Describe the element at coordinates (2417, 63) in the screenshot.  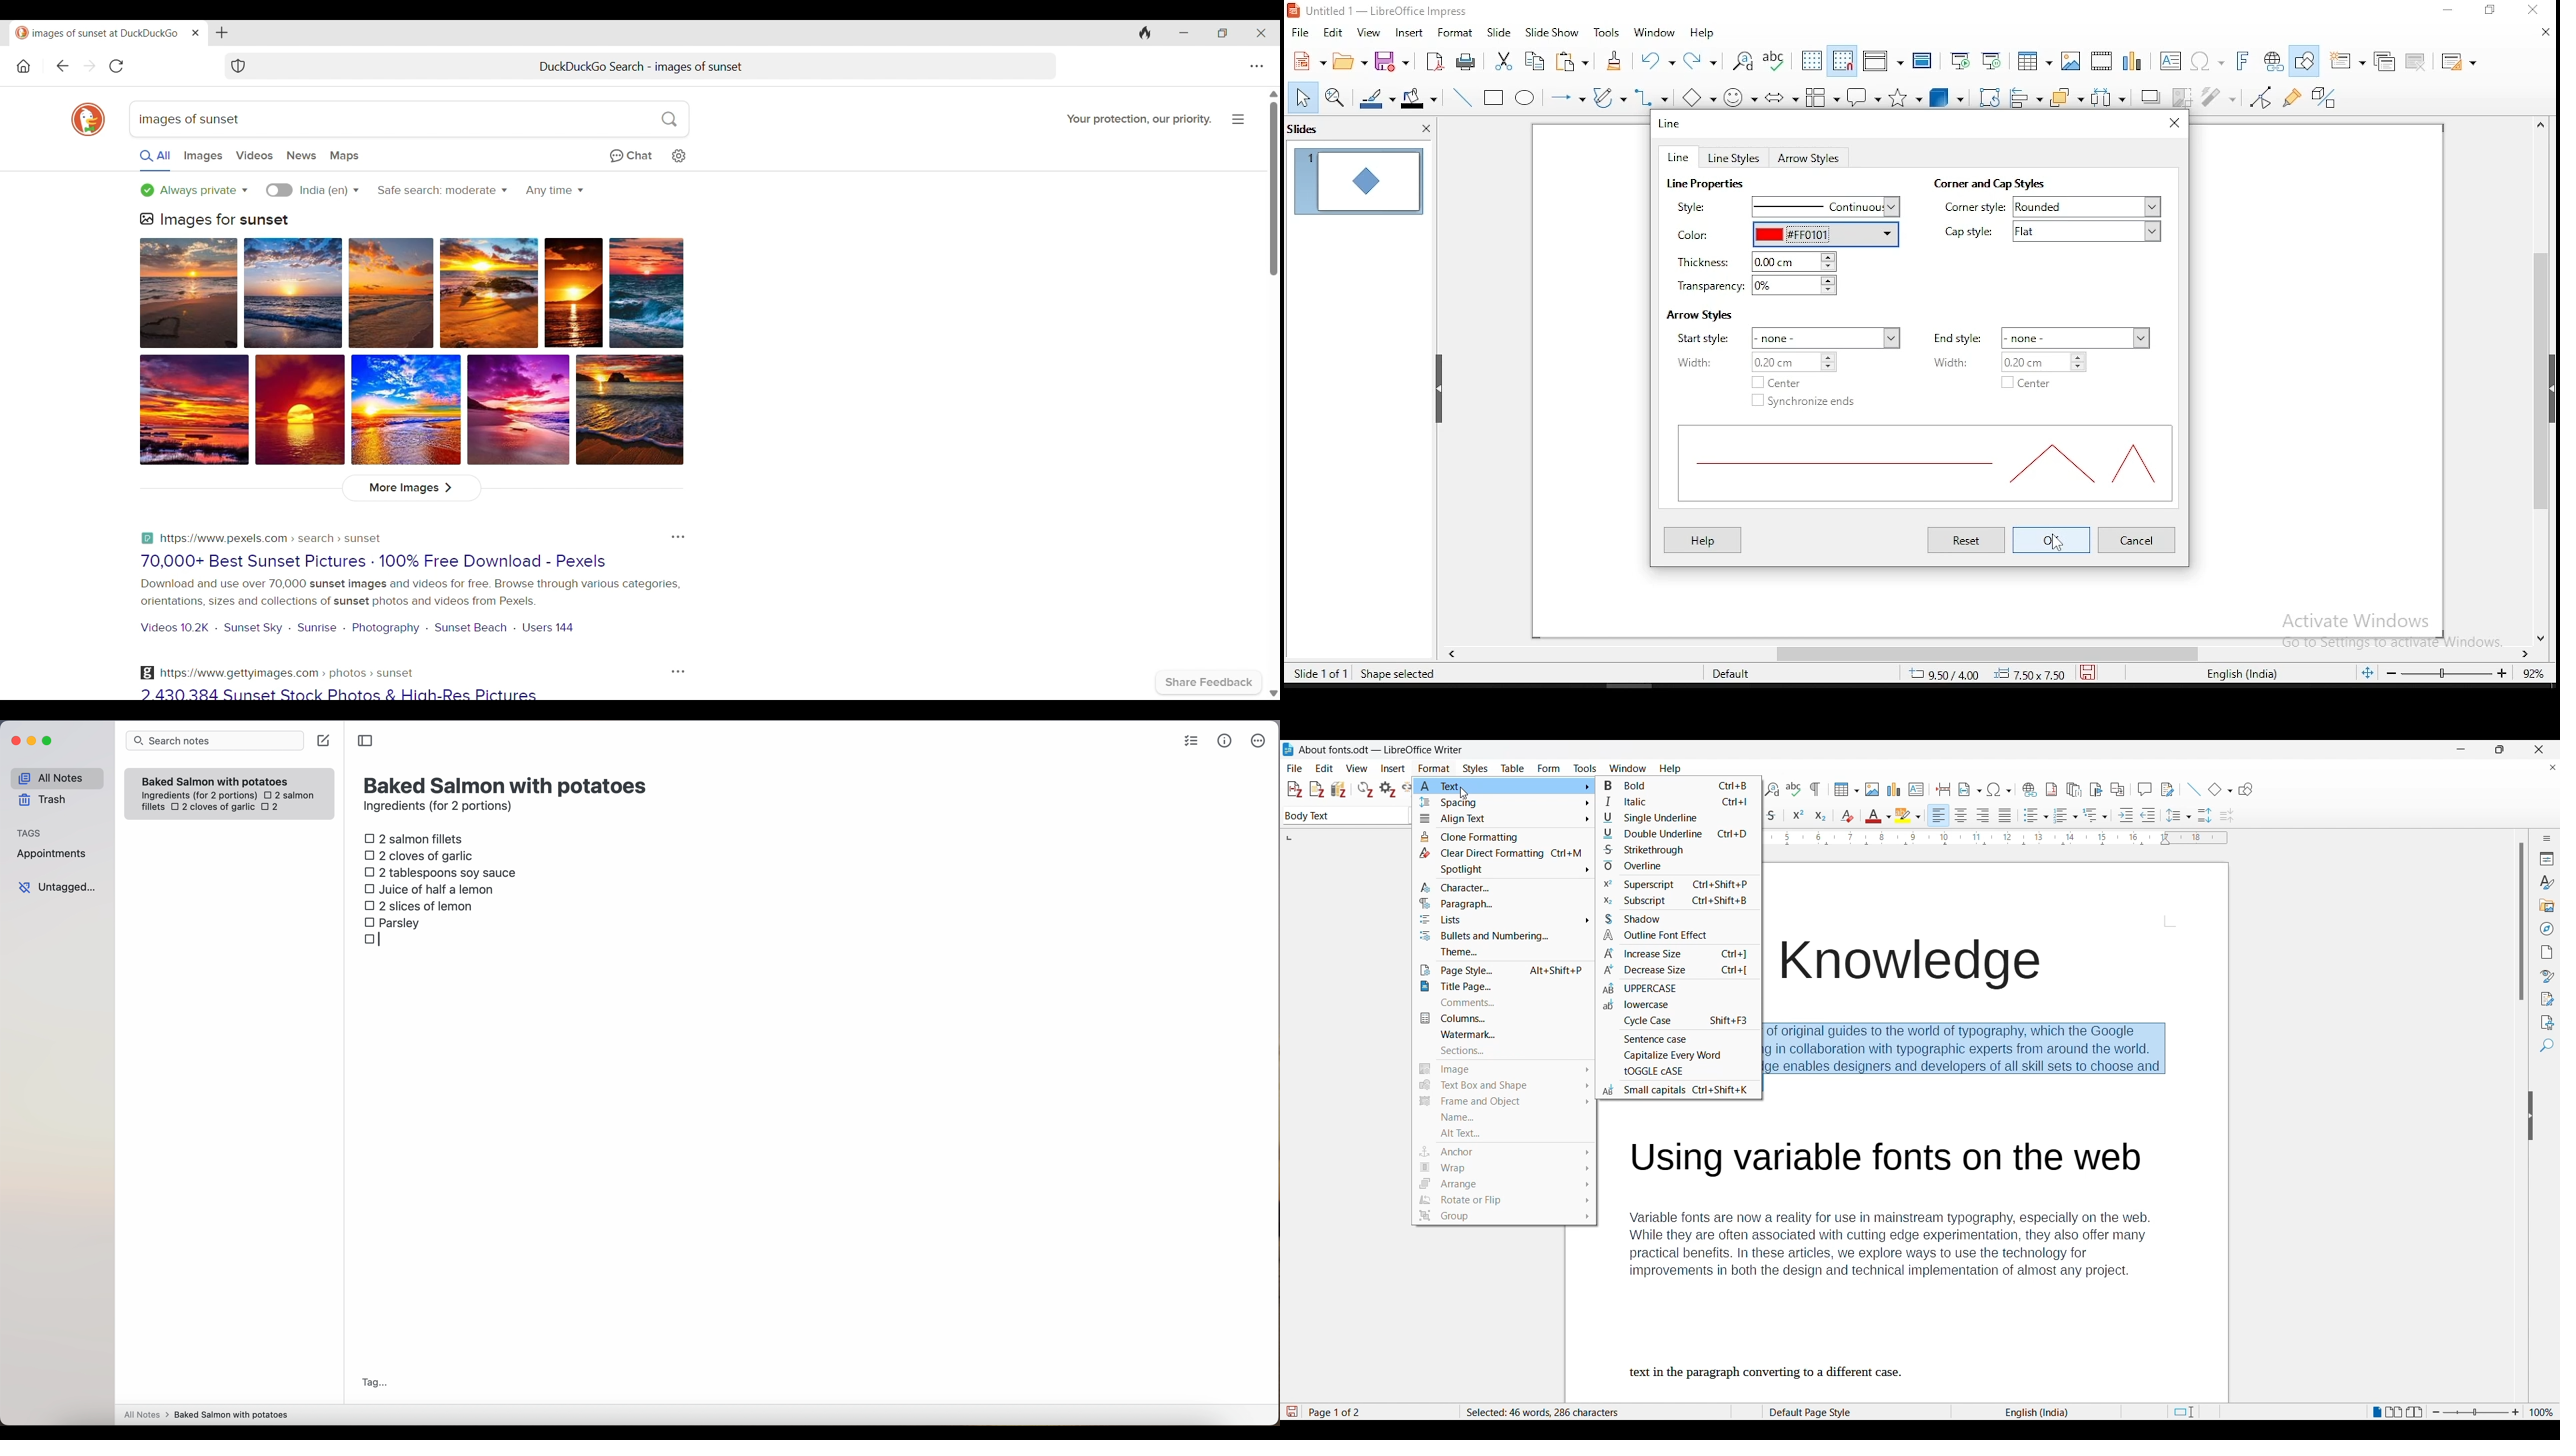
I see `delete slide` at that location.